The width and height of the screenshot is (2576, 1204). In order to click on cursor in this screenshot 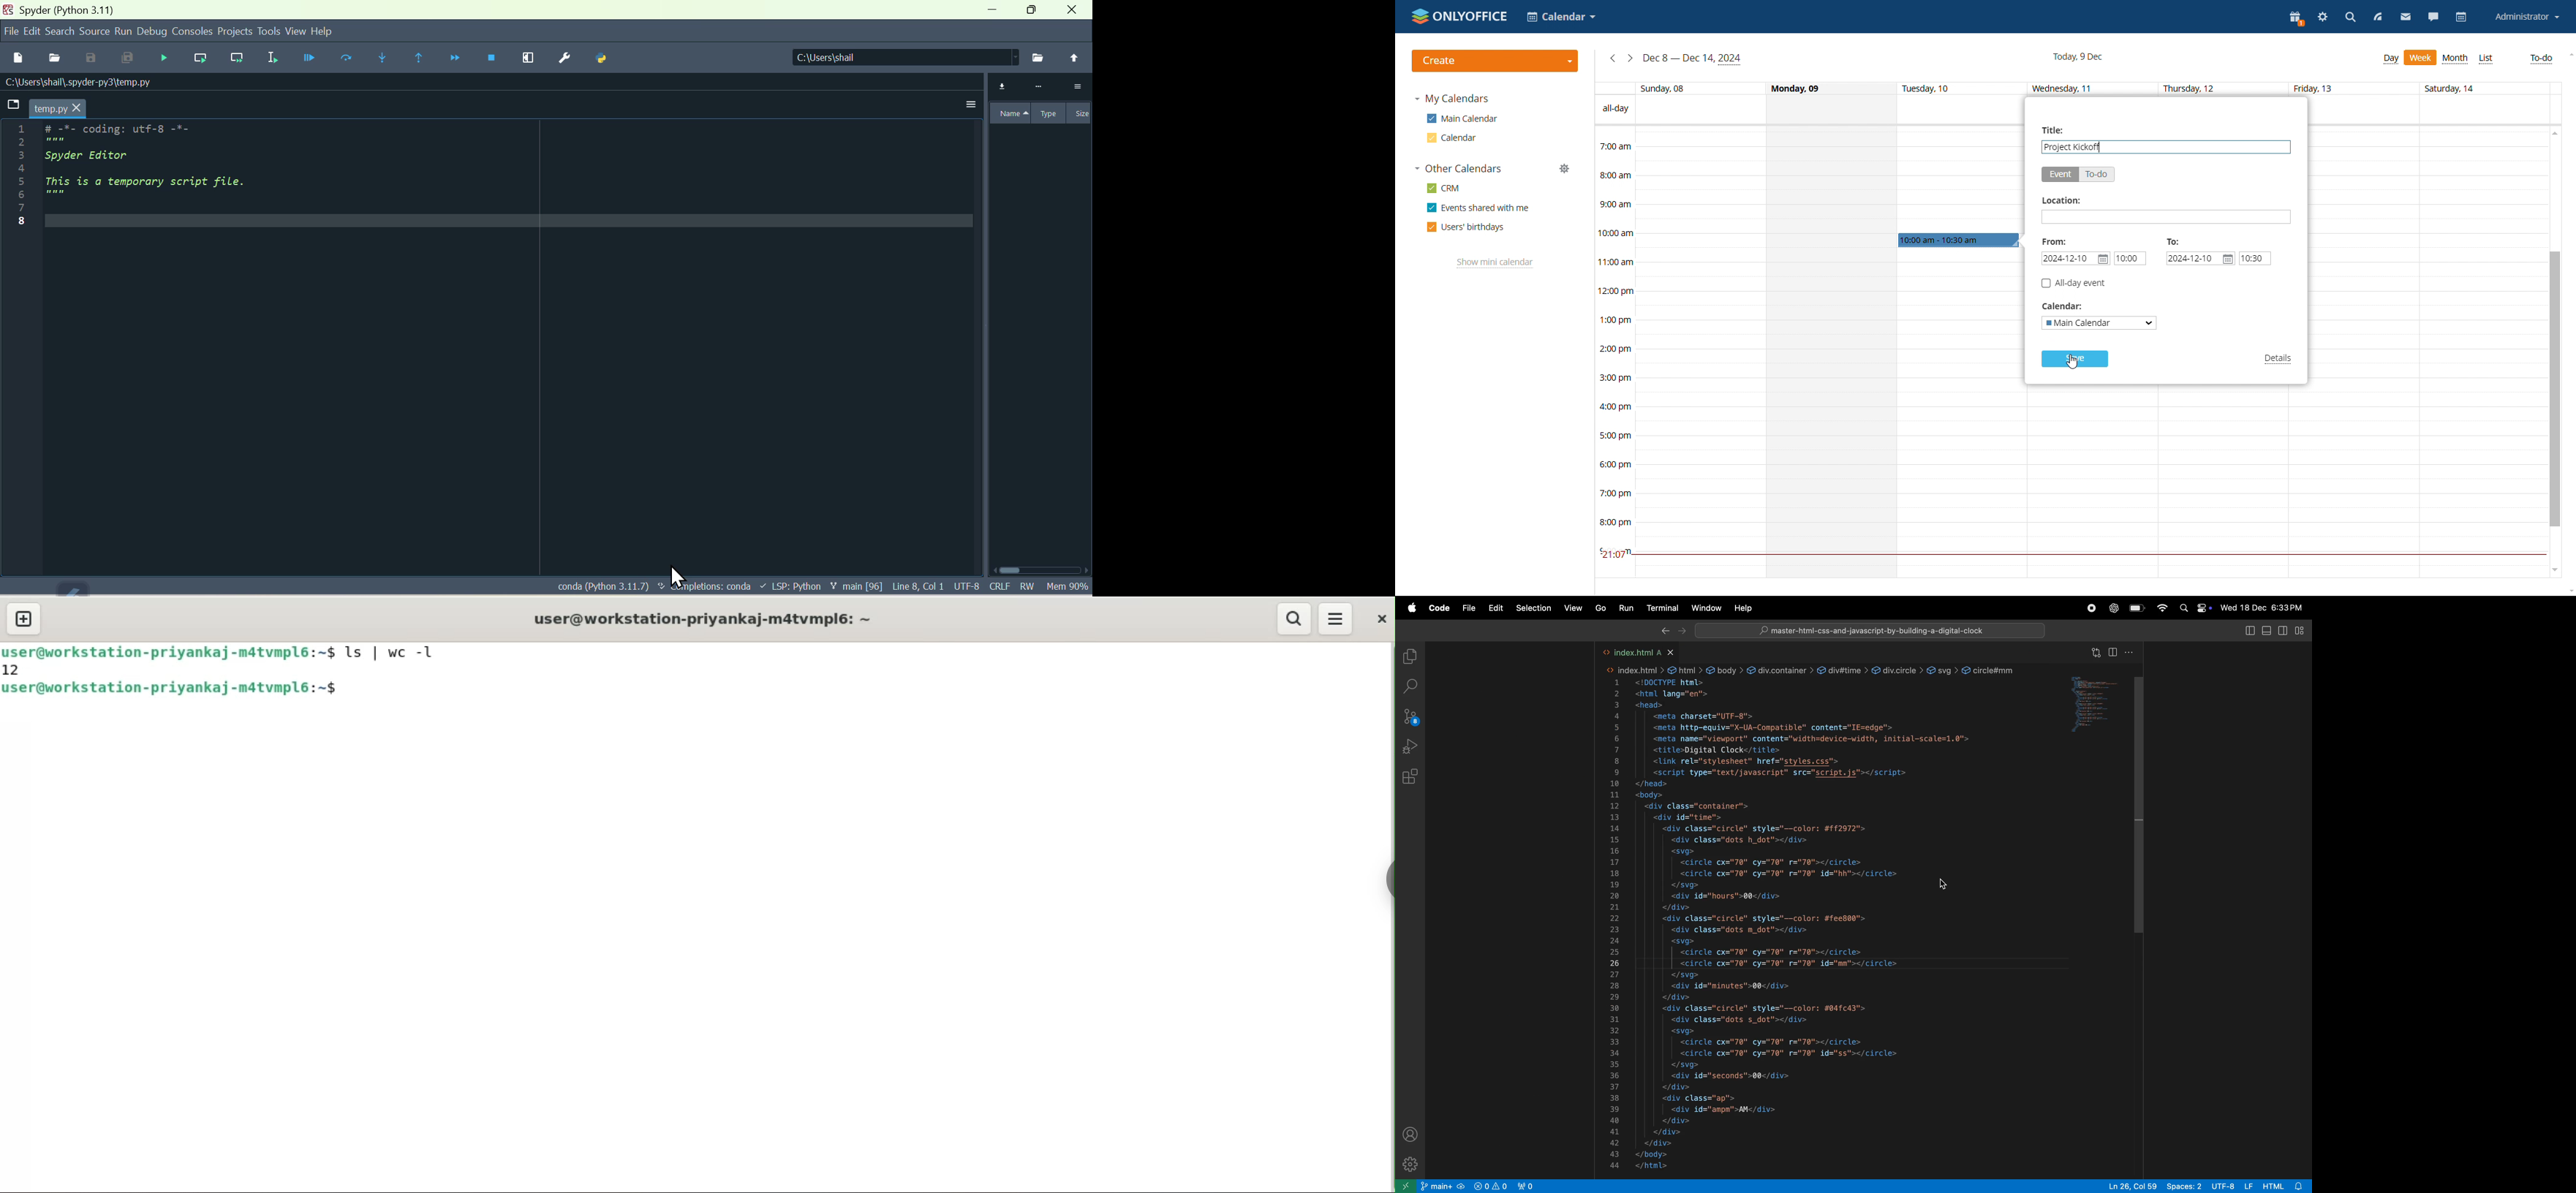, I will do `click(2076, 364)`.